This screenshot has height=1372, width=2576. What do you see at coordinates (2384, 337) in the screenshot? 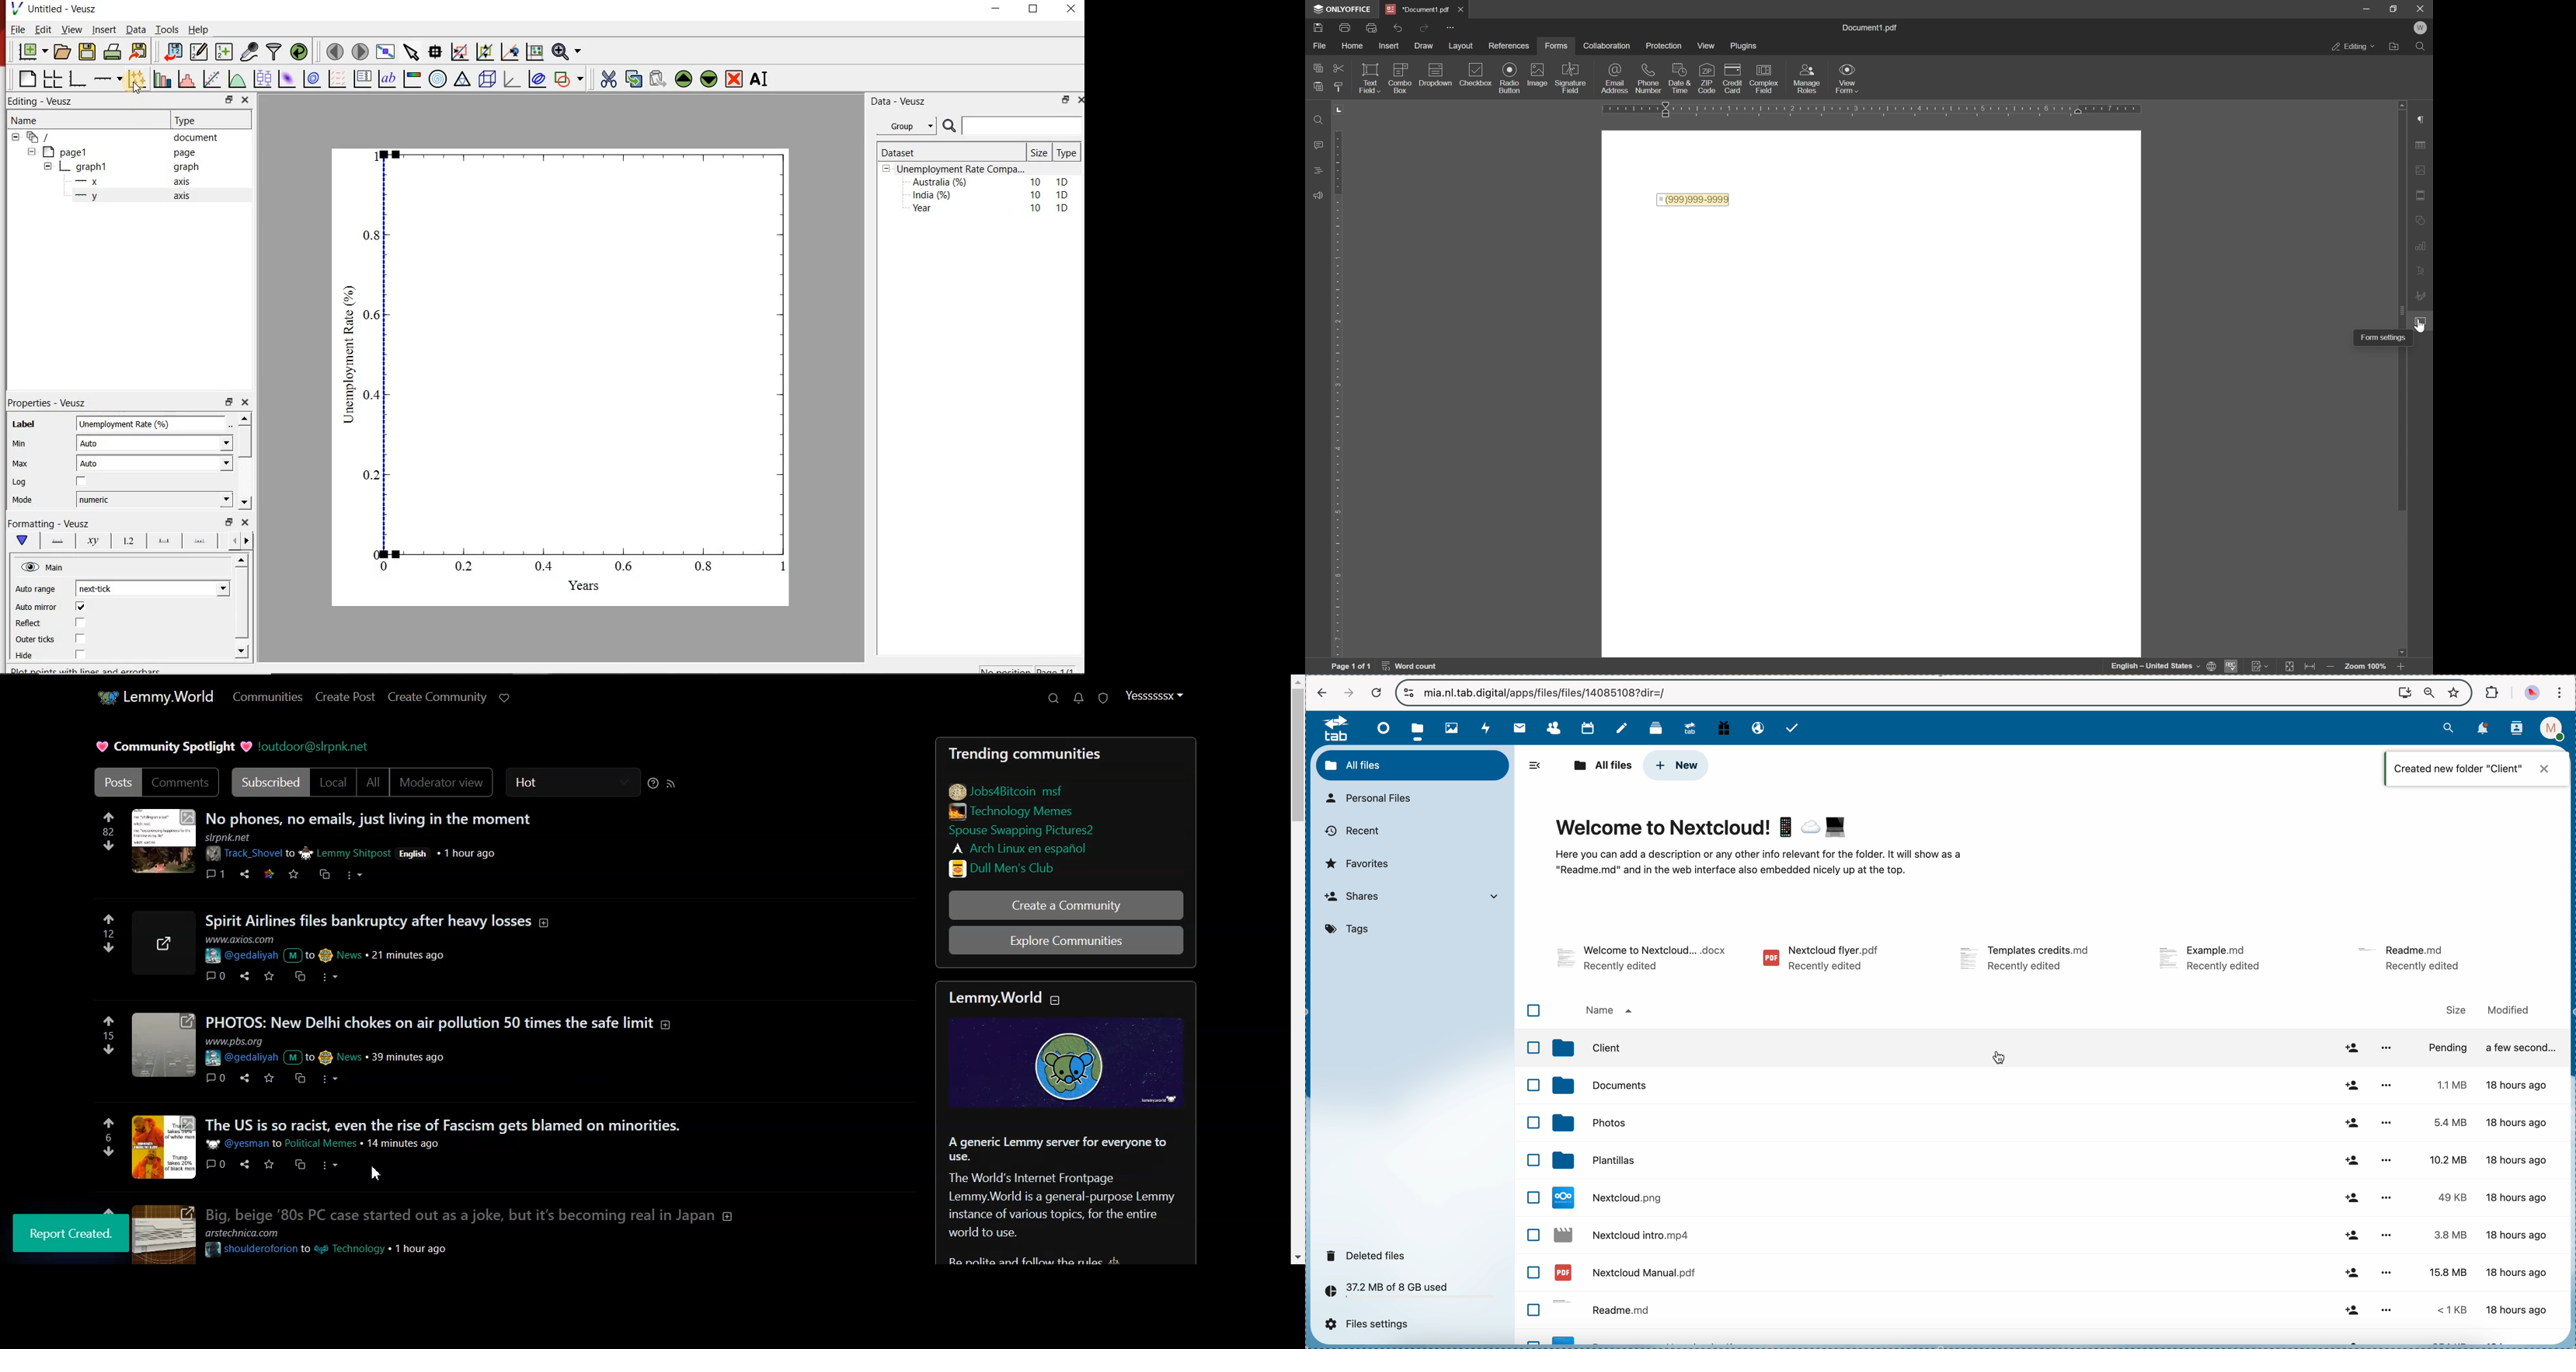
I see `form settings` at bounding box center [2384, 337].